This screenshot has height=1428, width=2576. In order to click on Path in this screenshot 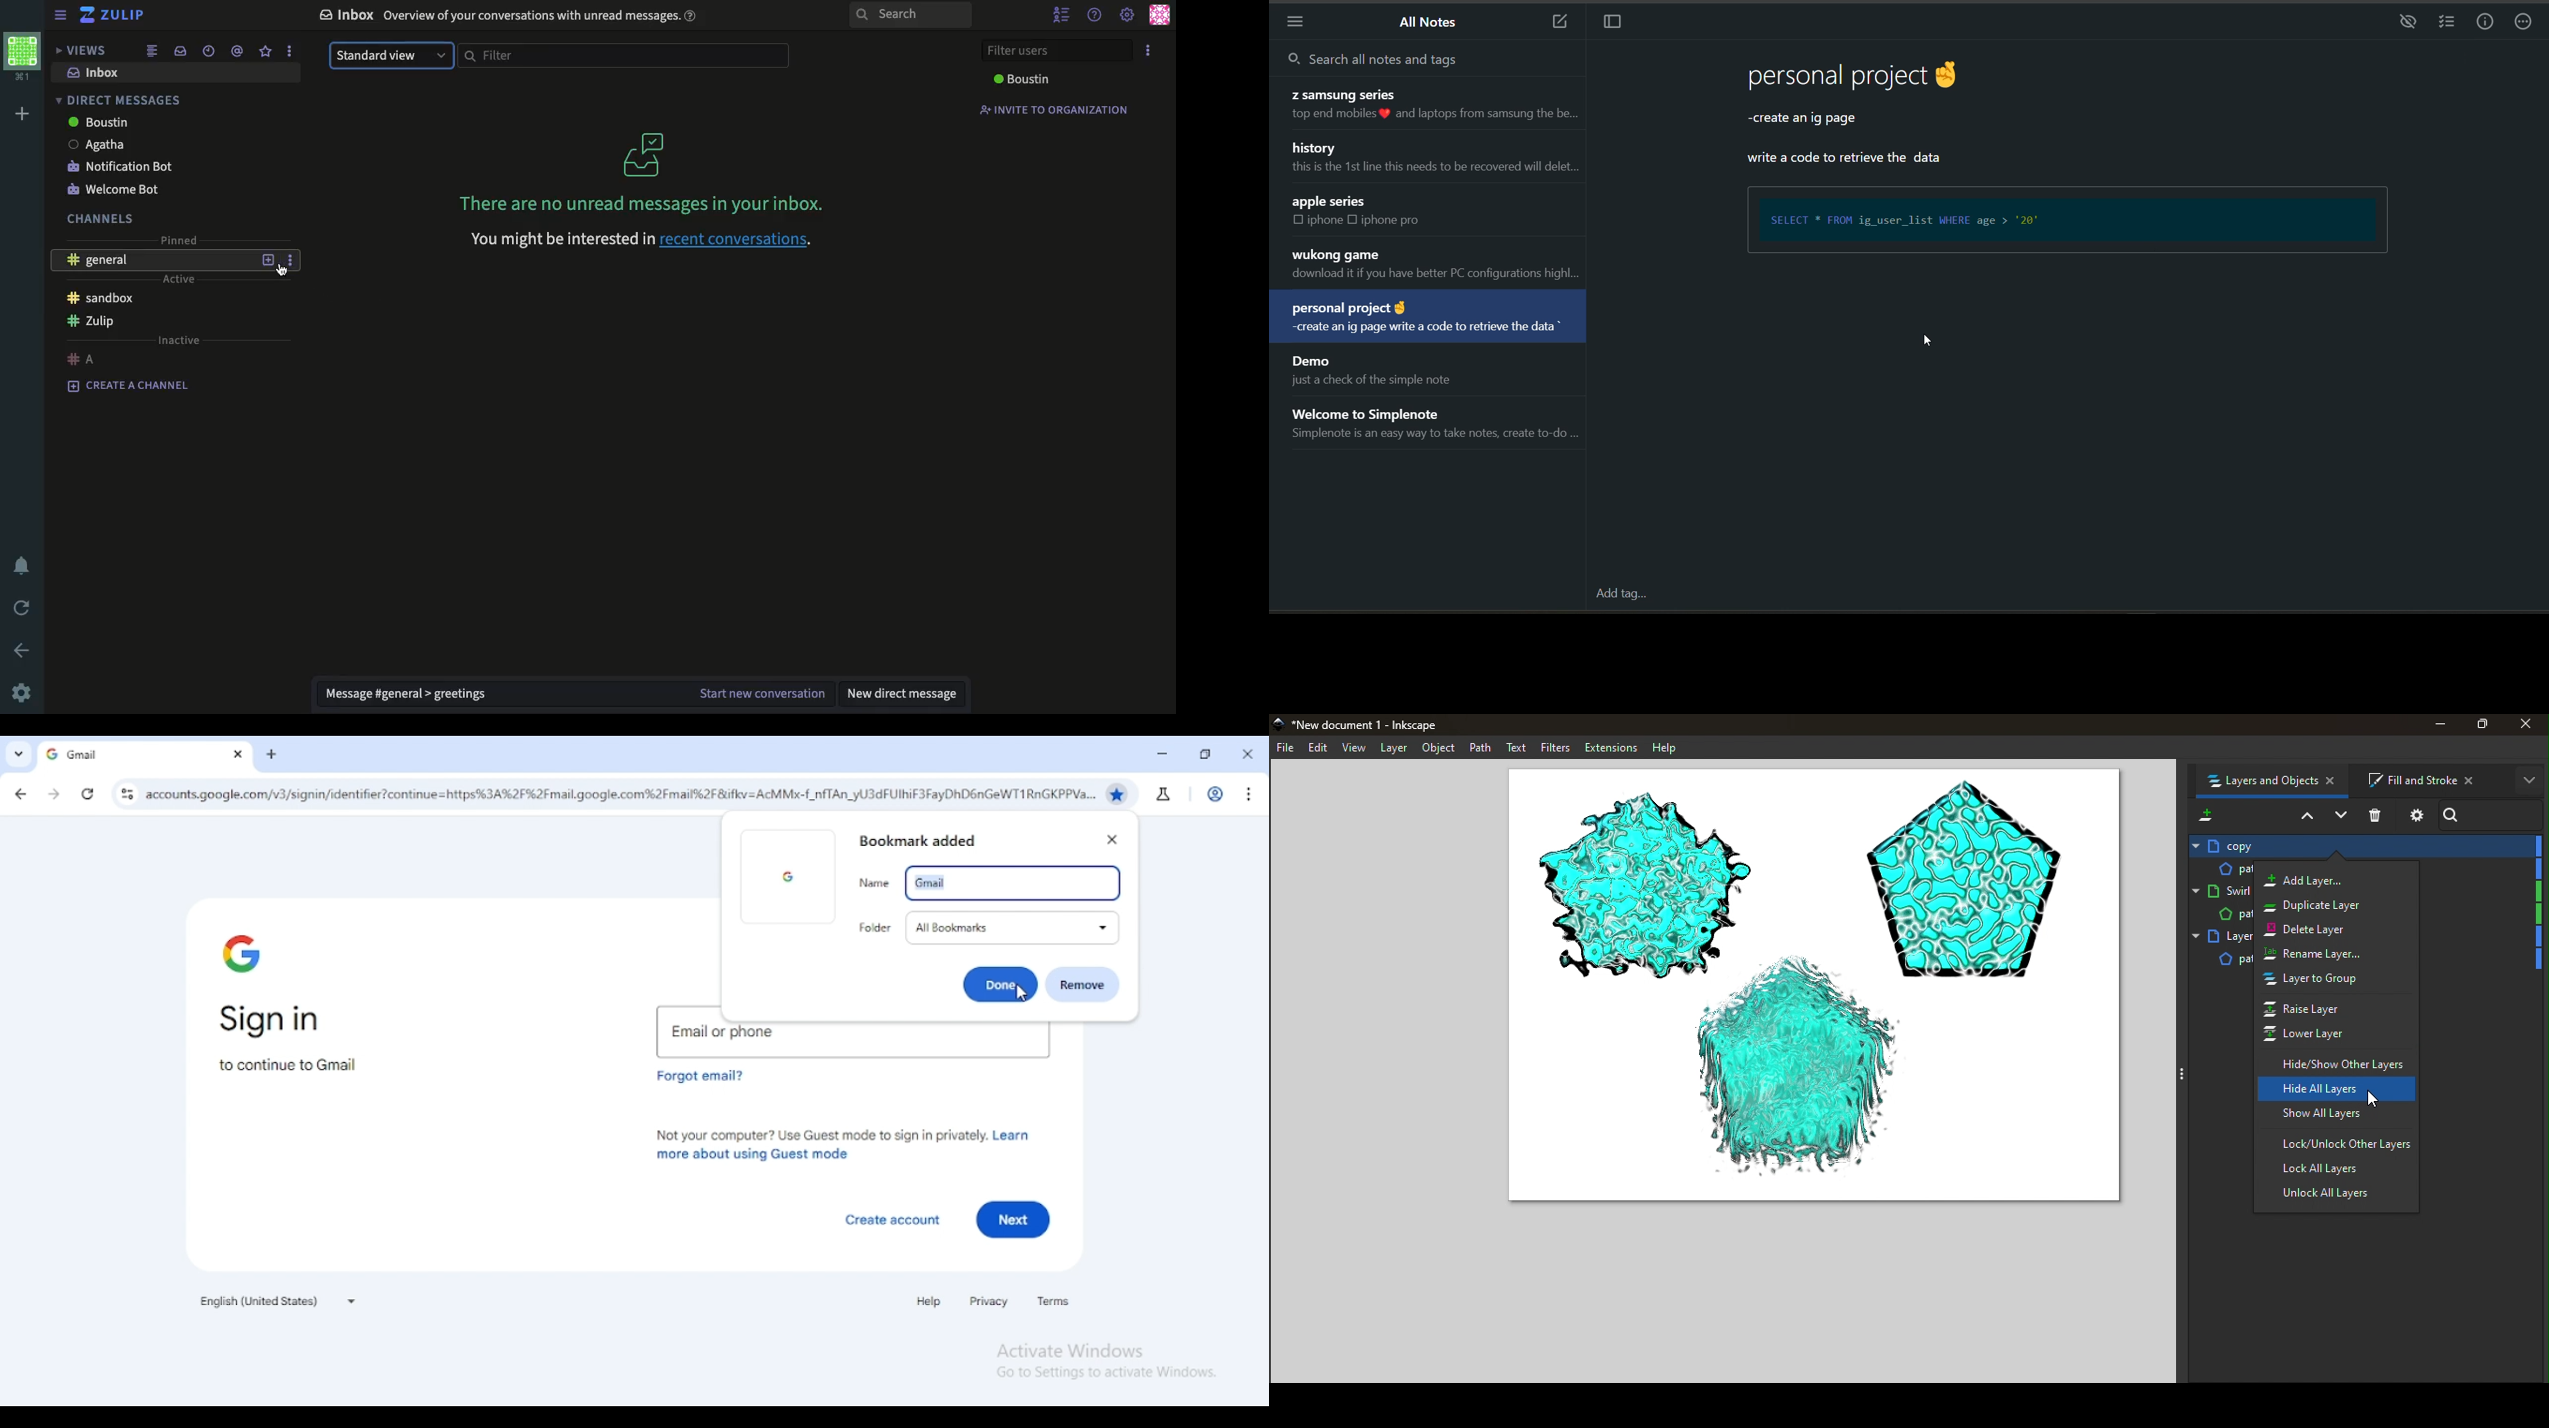, I will do `click(1480, 748)`.